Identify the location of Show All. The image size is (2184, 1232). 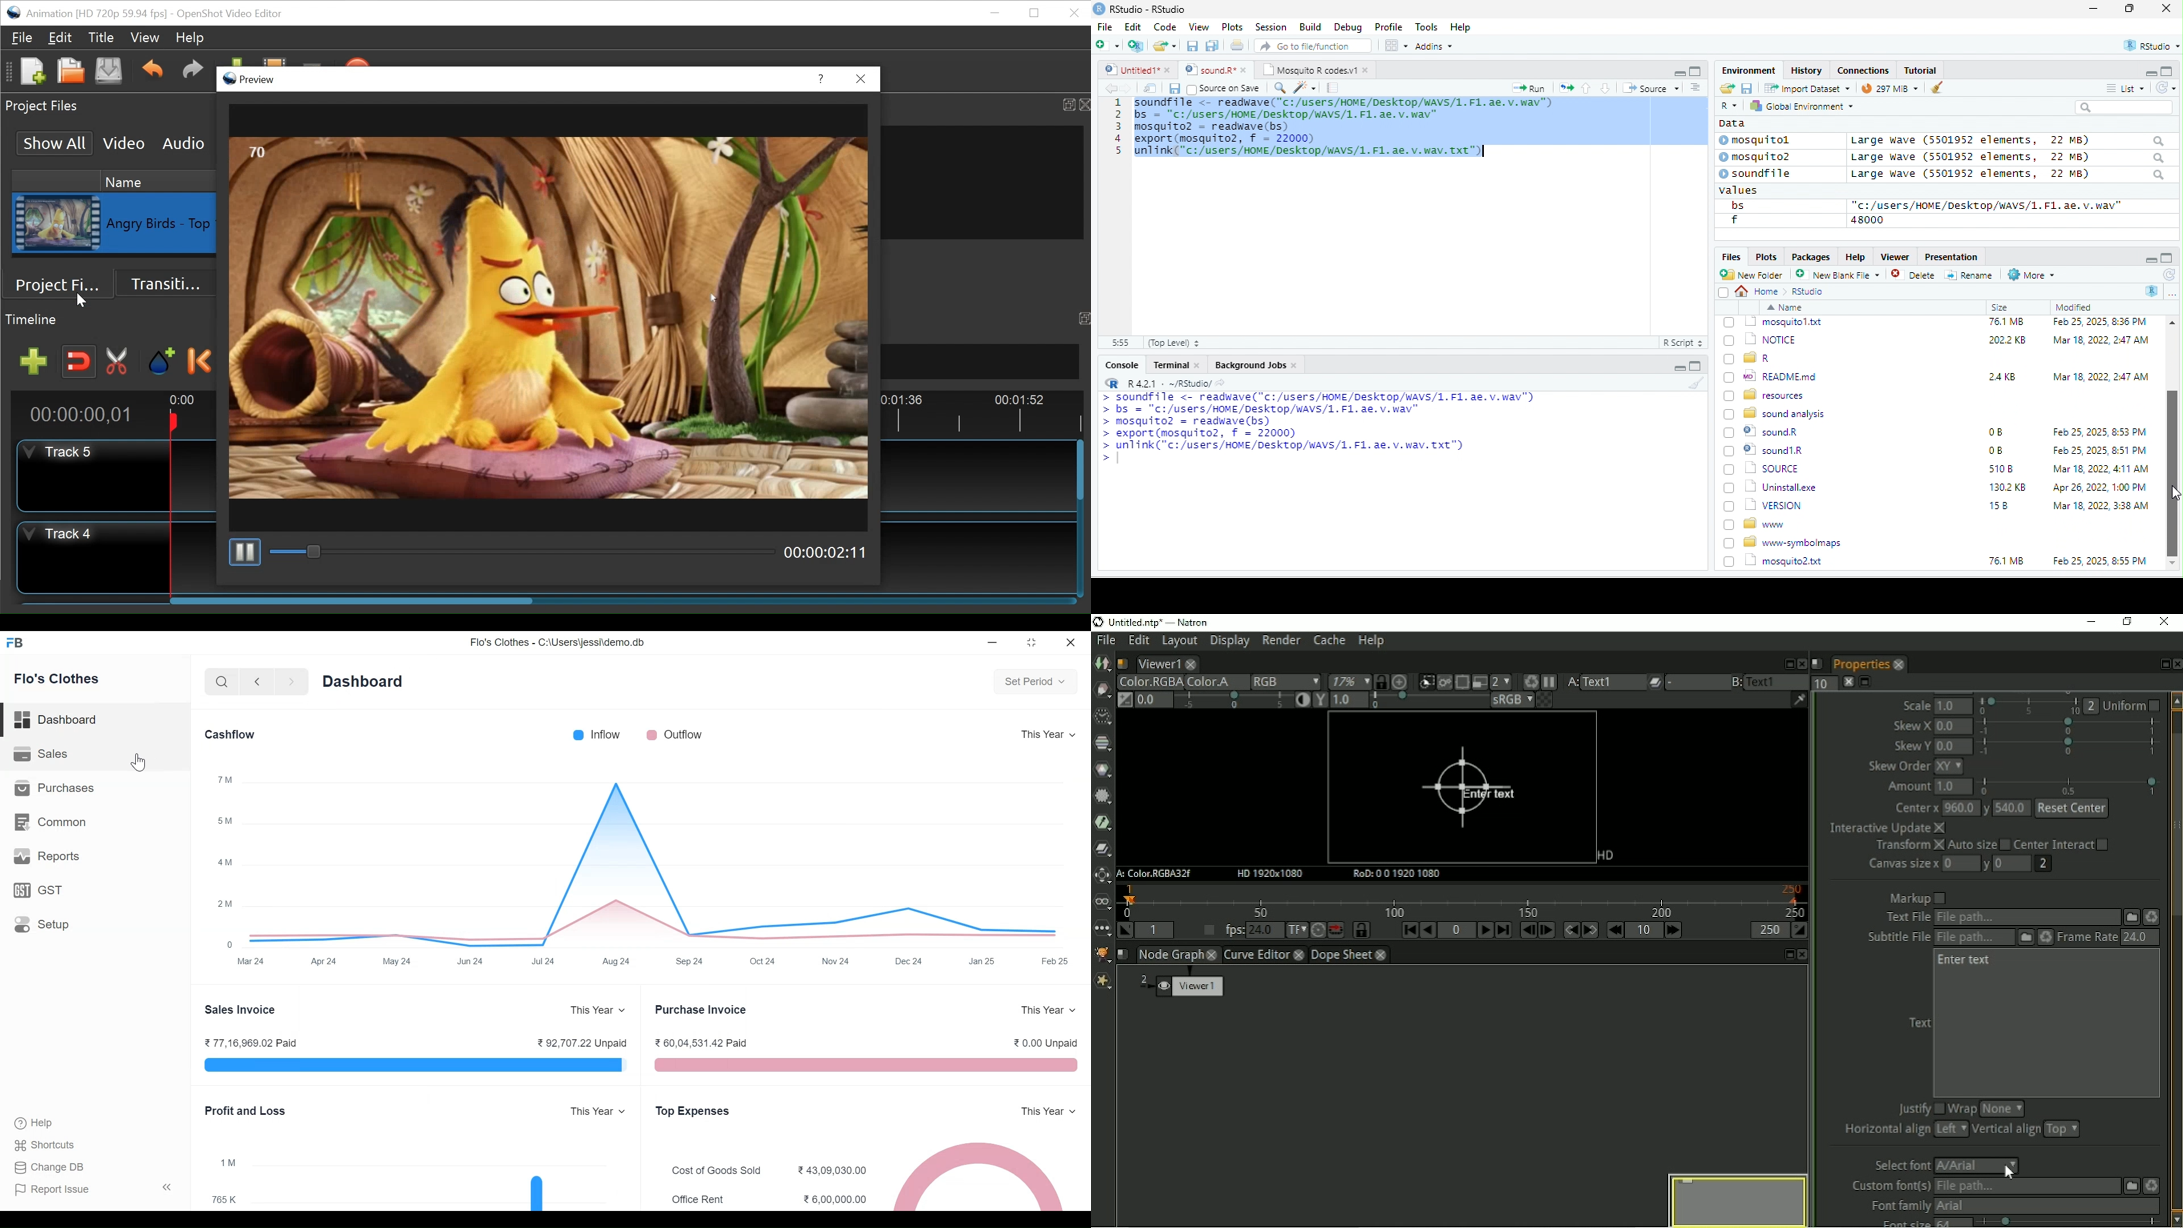
(55, 143).